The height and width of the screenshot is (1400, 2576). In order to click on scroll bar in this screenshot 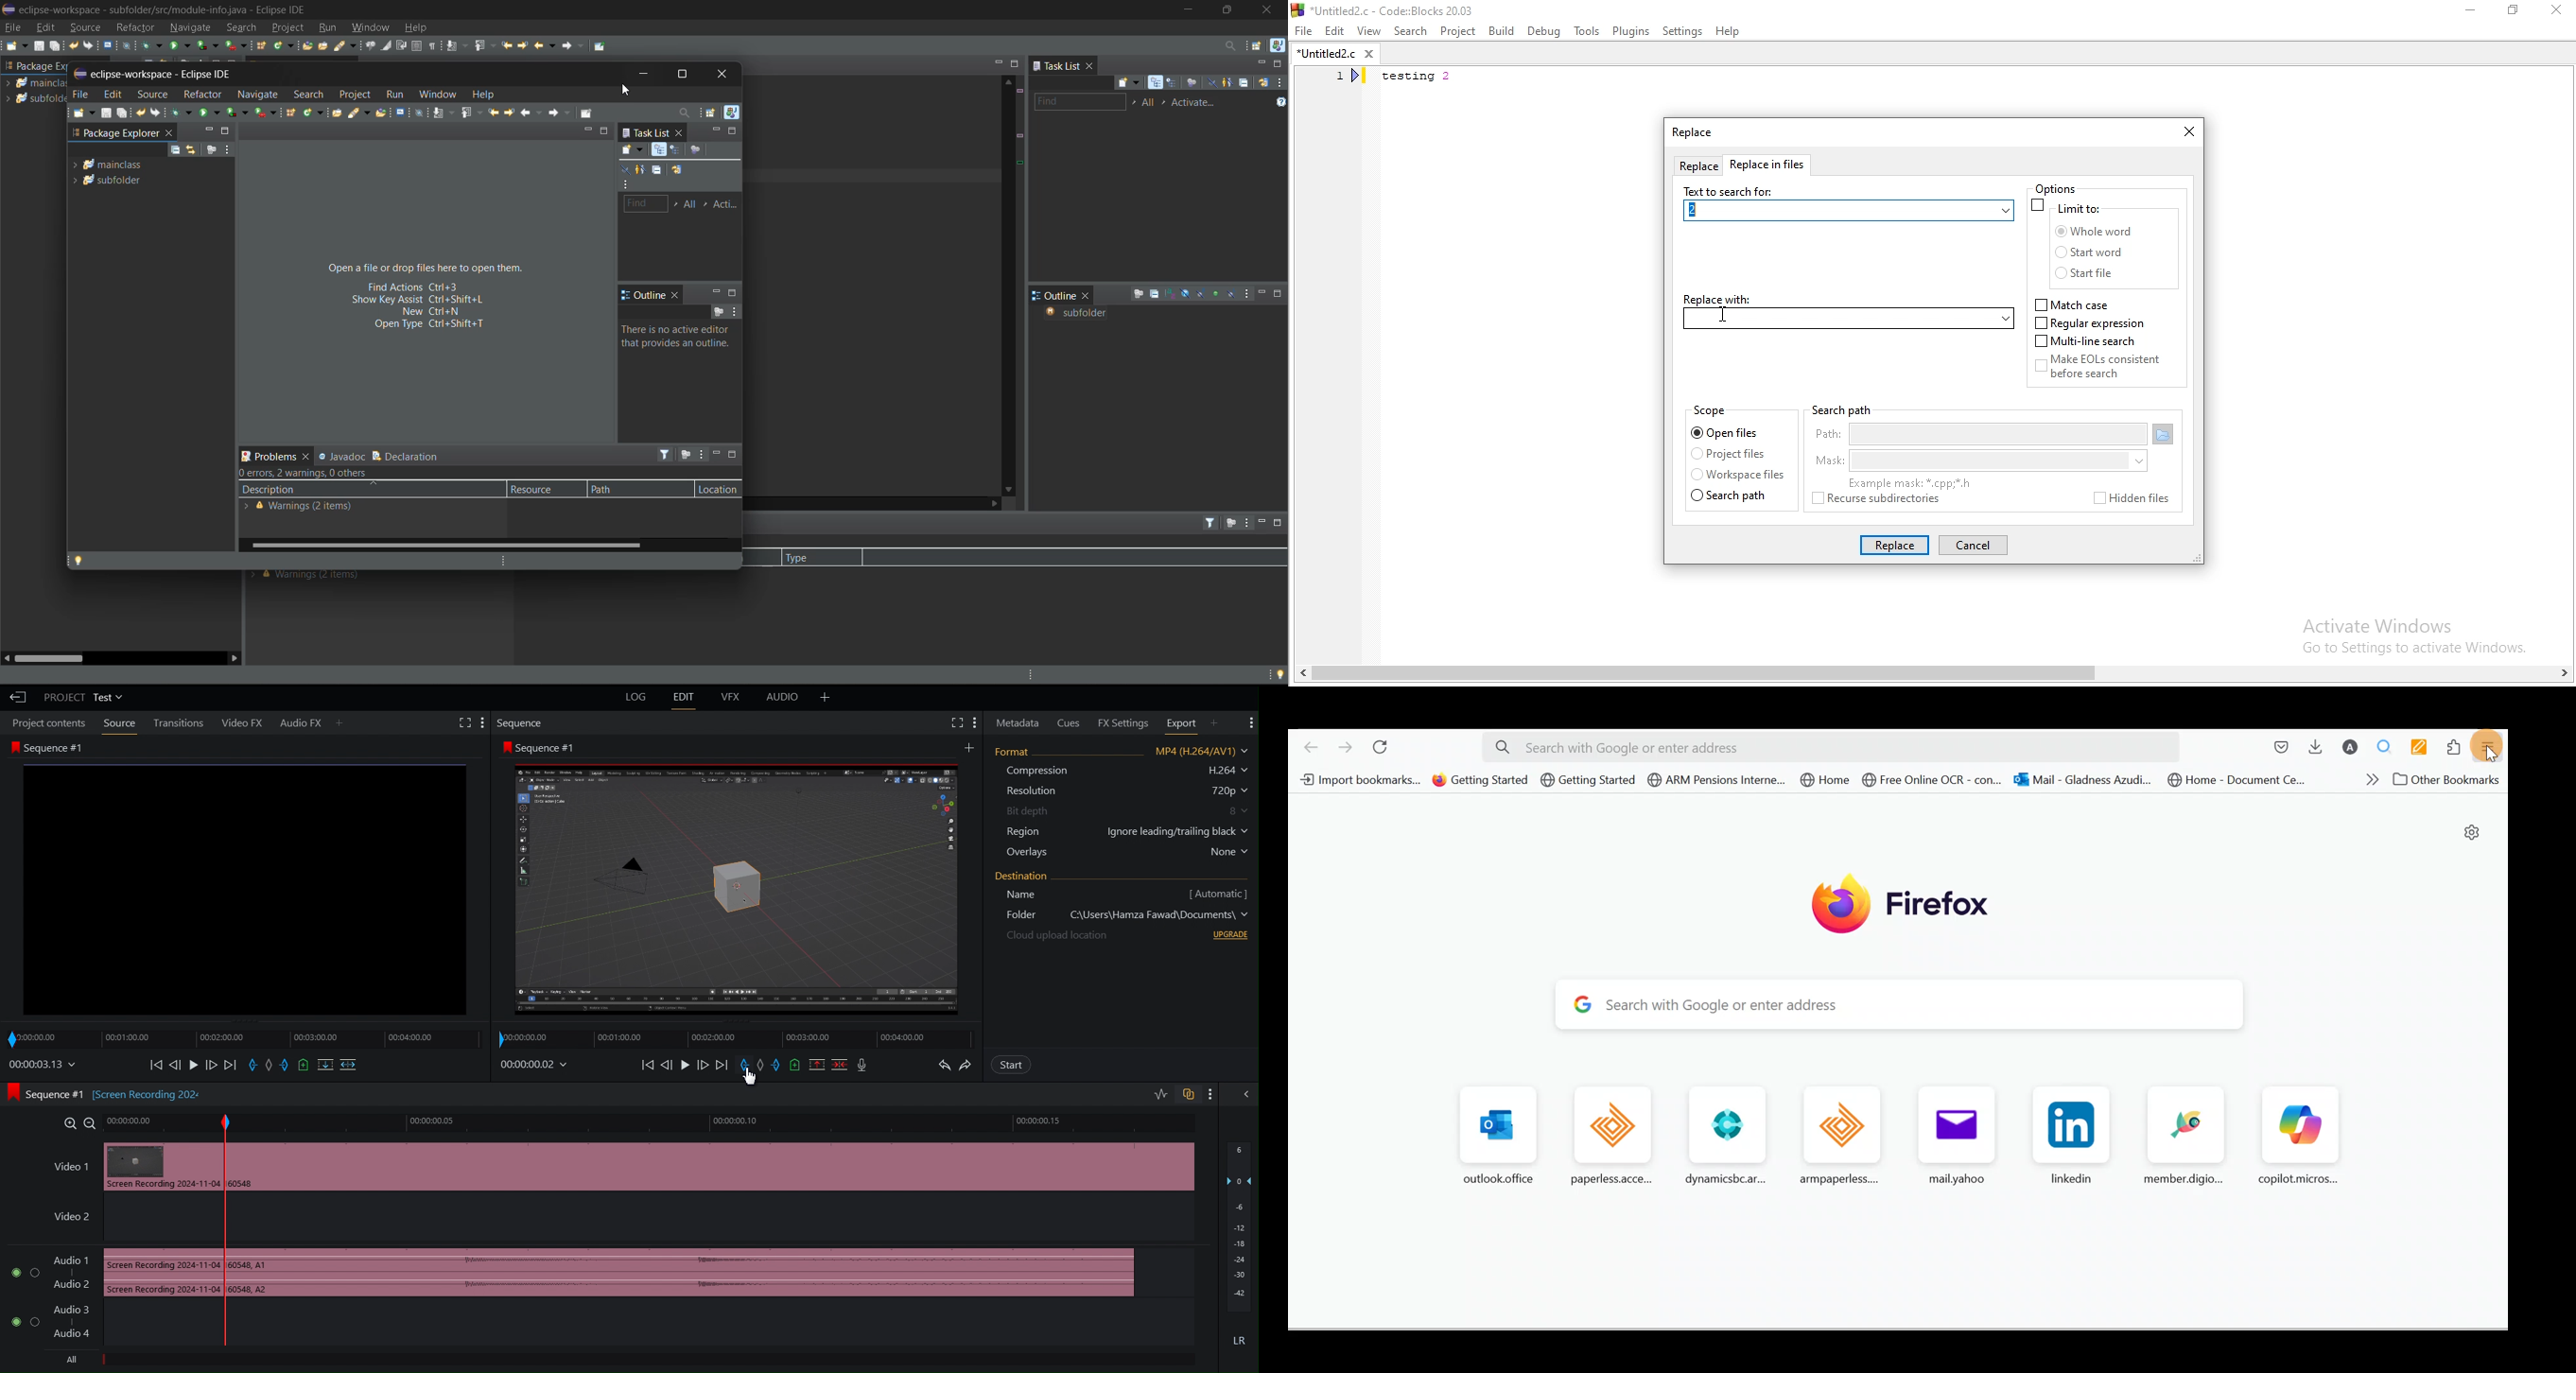, I will do `click(1932, 675)`.